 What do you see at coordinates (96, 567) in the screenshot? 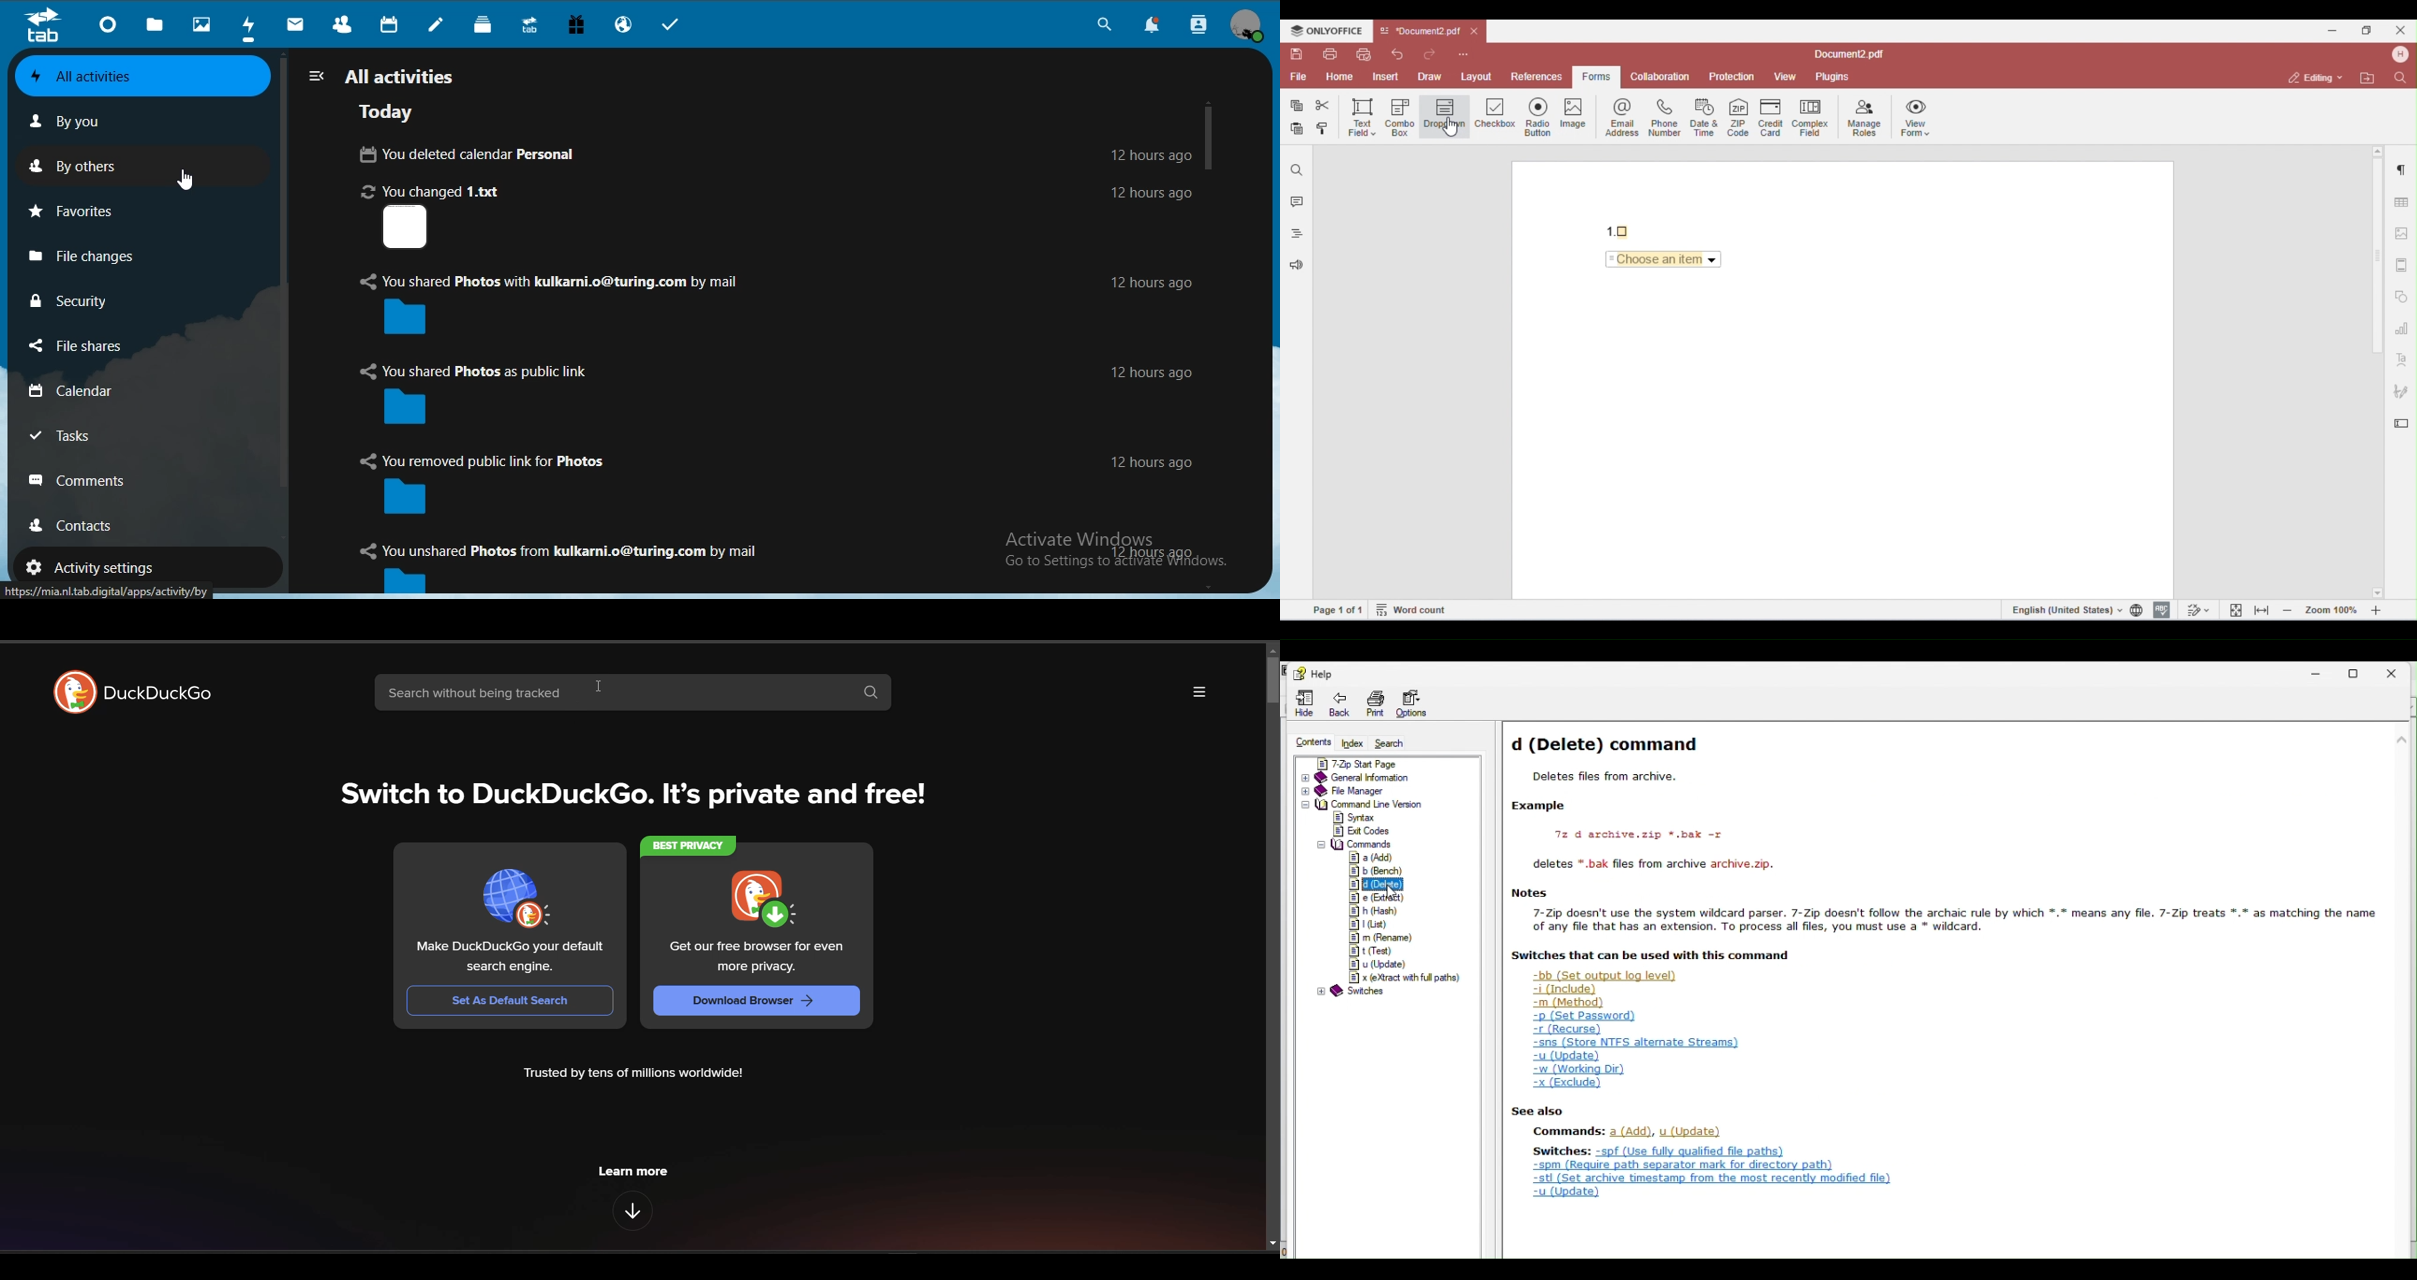
I see `activity settings` at bounding box center [96, 567].